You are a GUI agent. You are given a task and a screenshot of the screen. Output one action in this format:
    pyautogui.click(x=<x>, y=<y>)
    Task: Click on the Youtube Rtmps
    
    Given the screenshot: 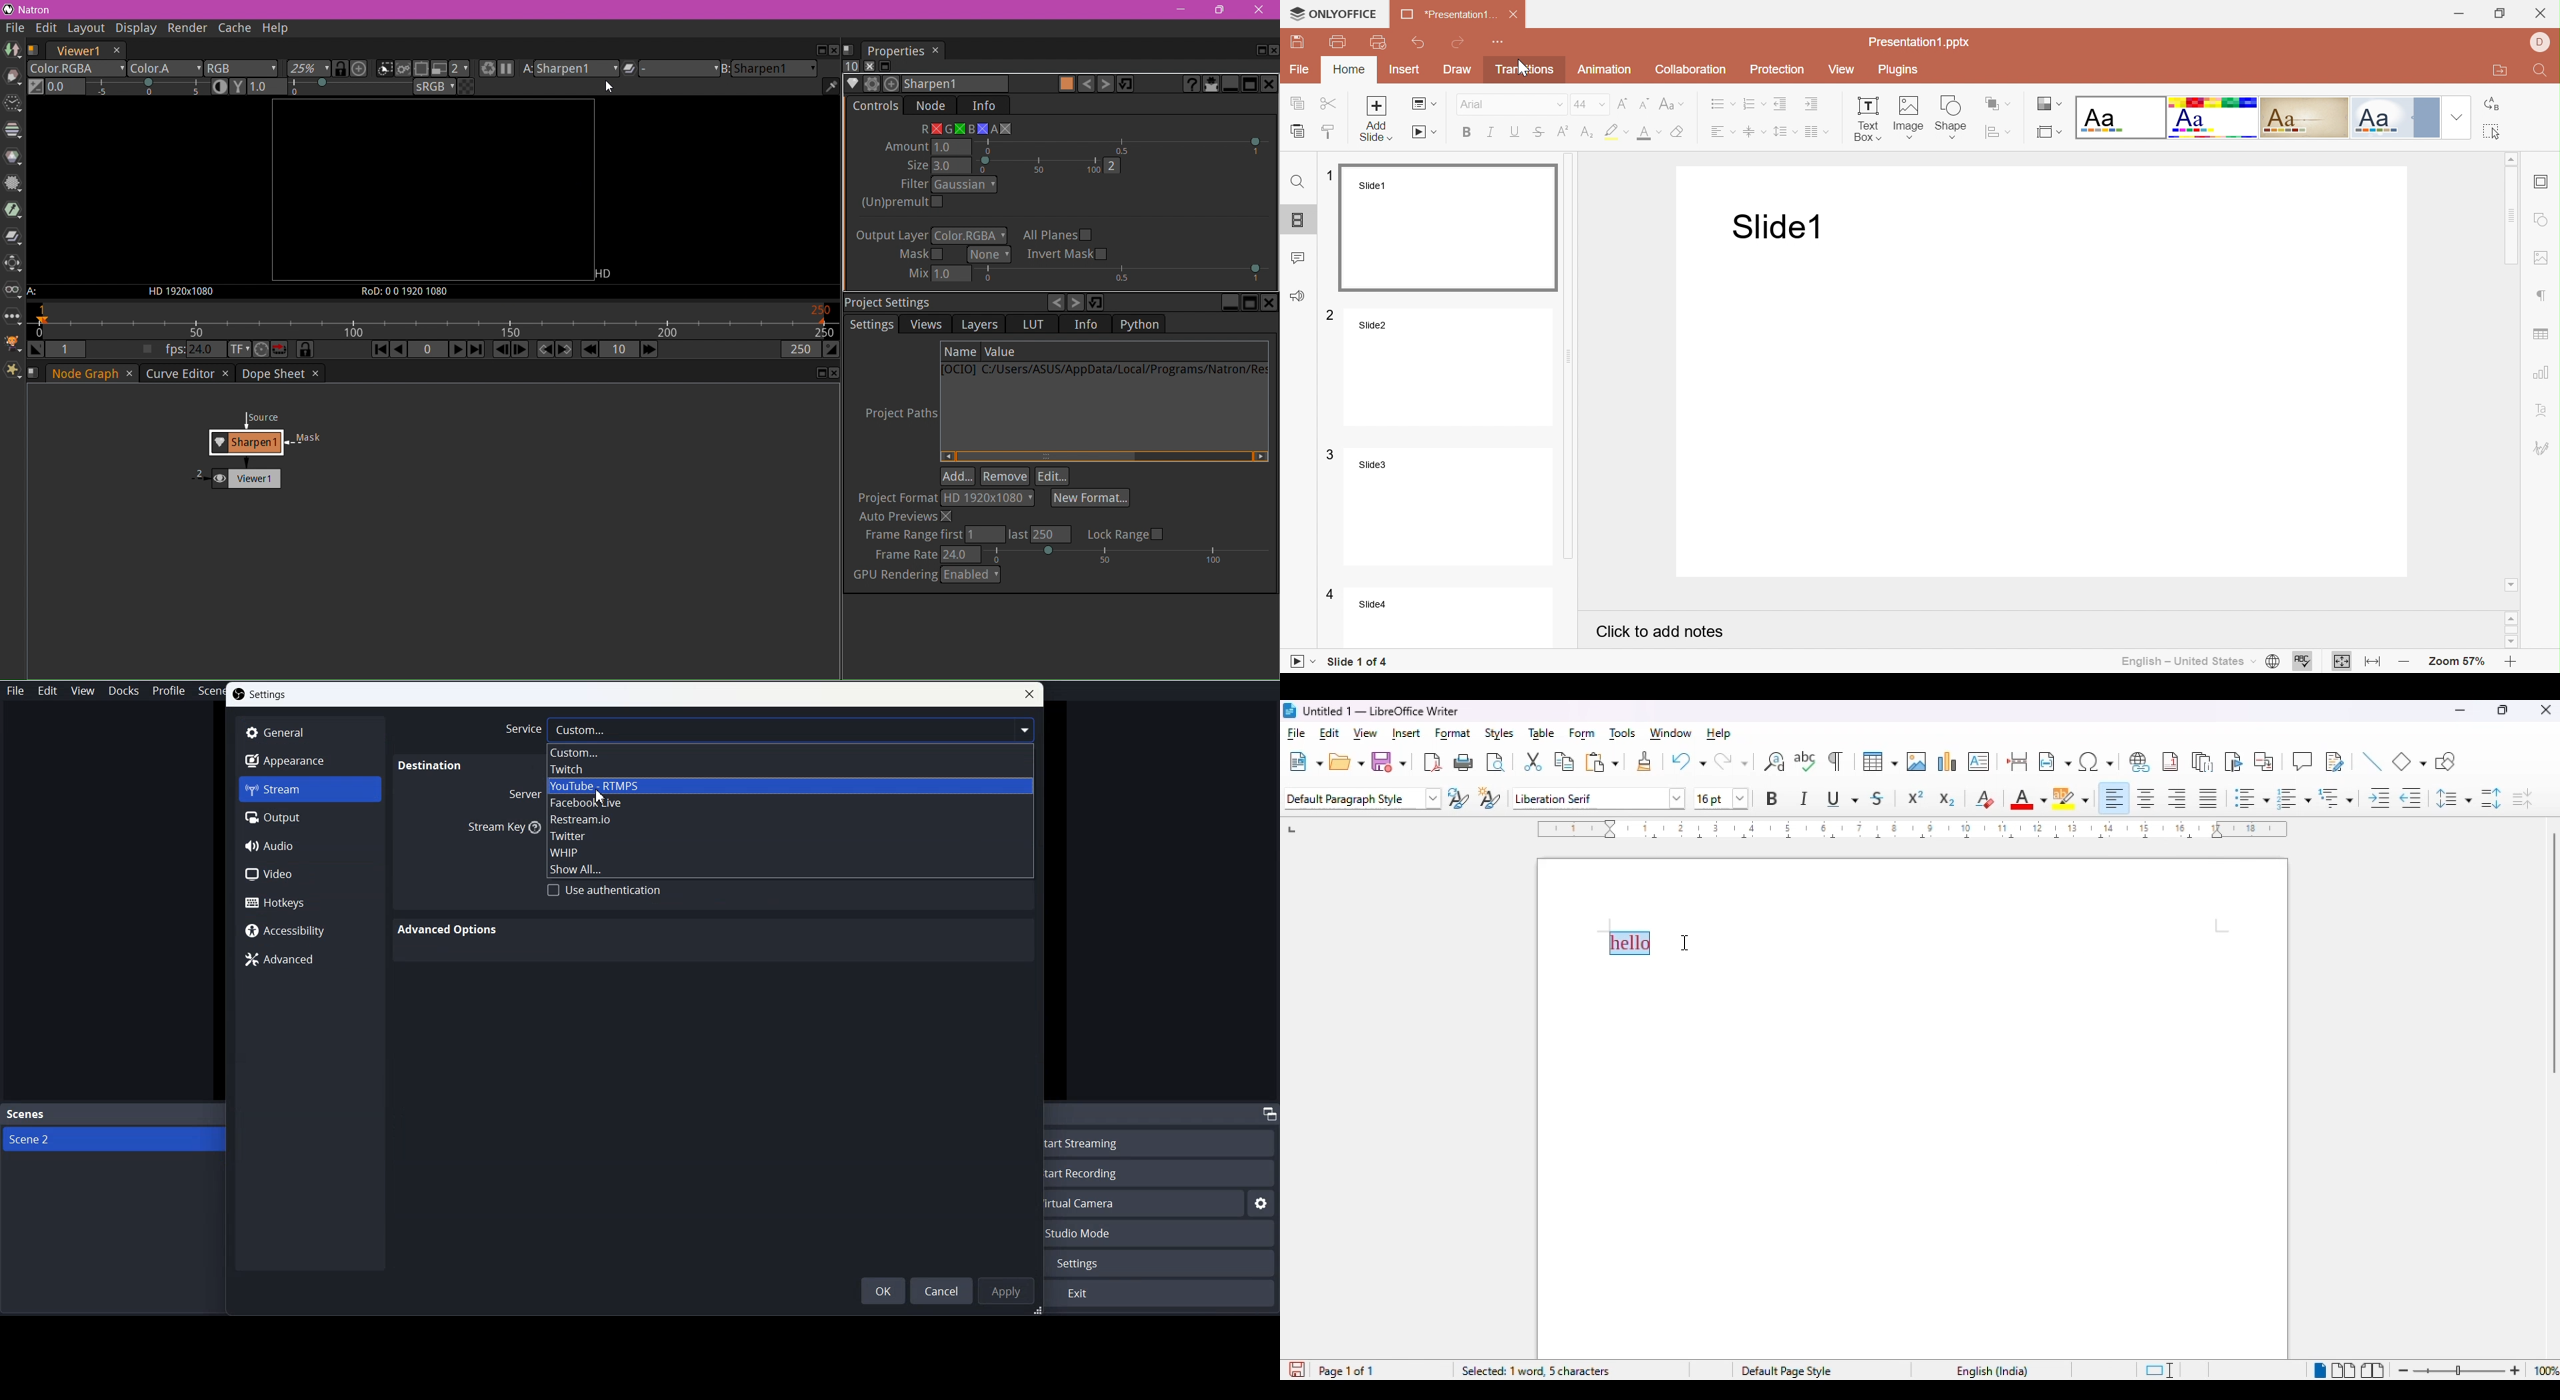 What is the action you would take?
    pyautogui.click(x=788, y=786)
    